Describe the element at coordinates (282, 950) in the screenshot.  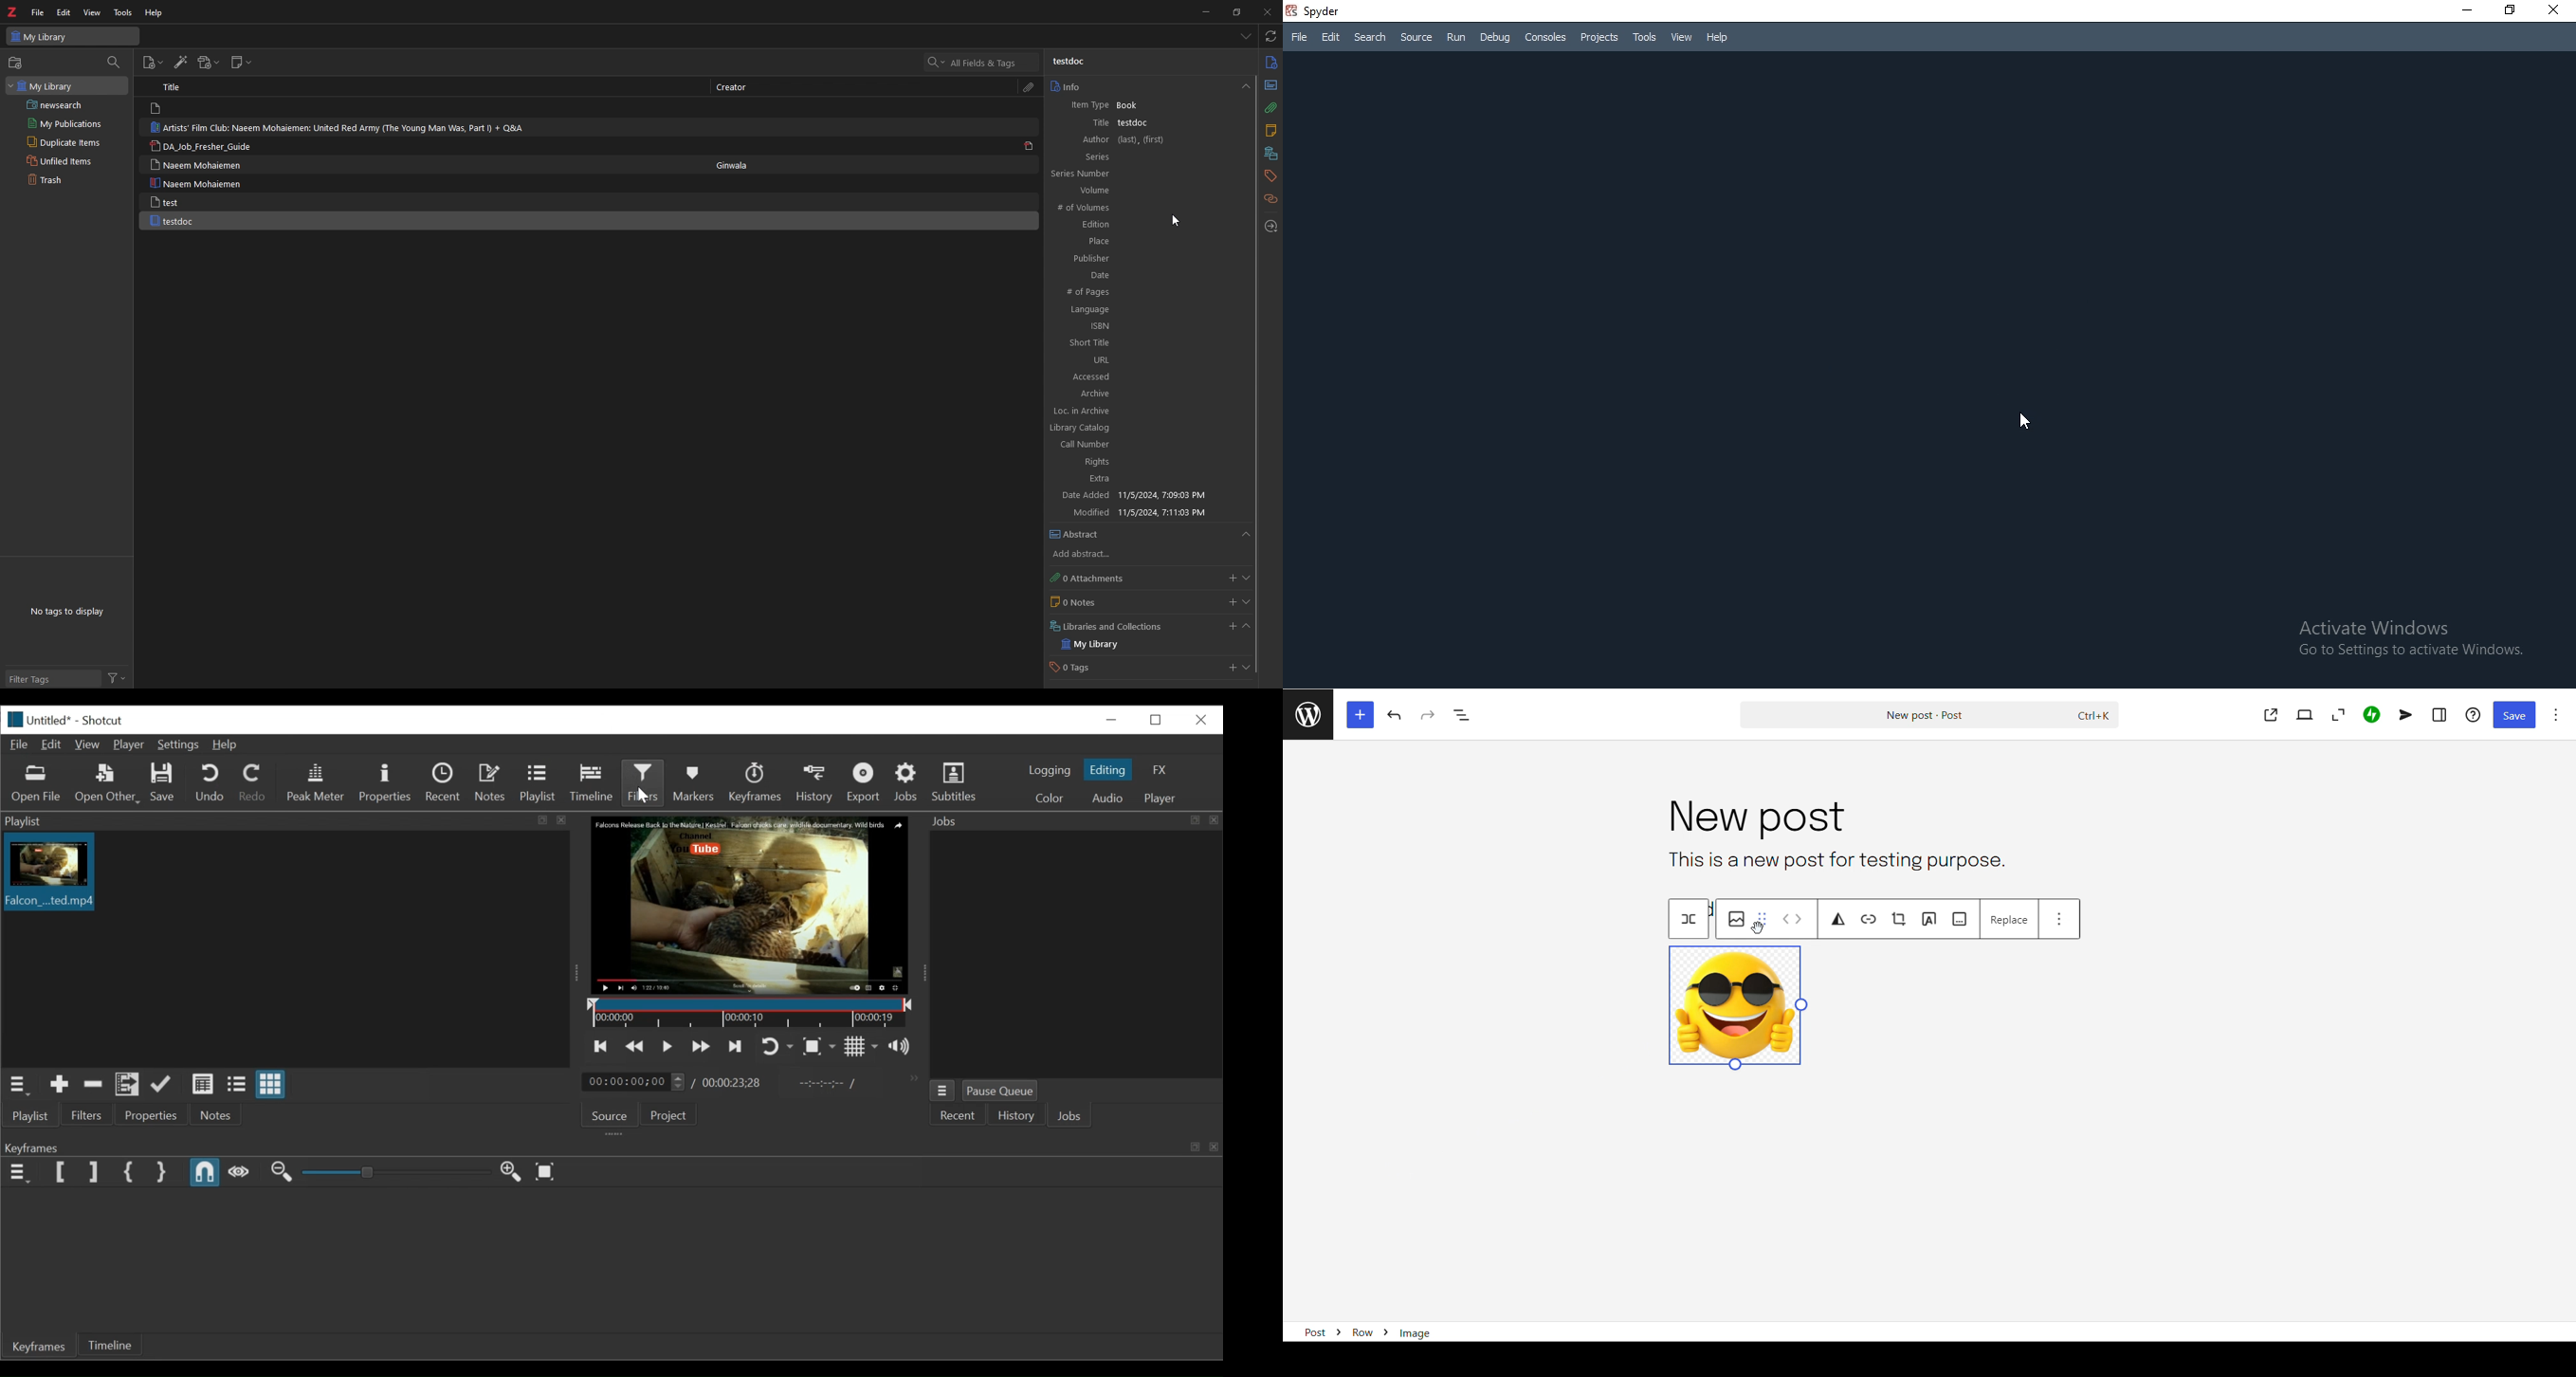
I see `Clip thumbanail` at that location.